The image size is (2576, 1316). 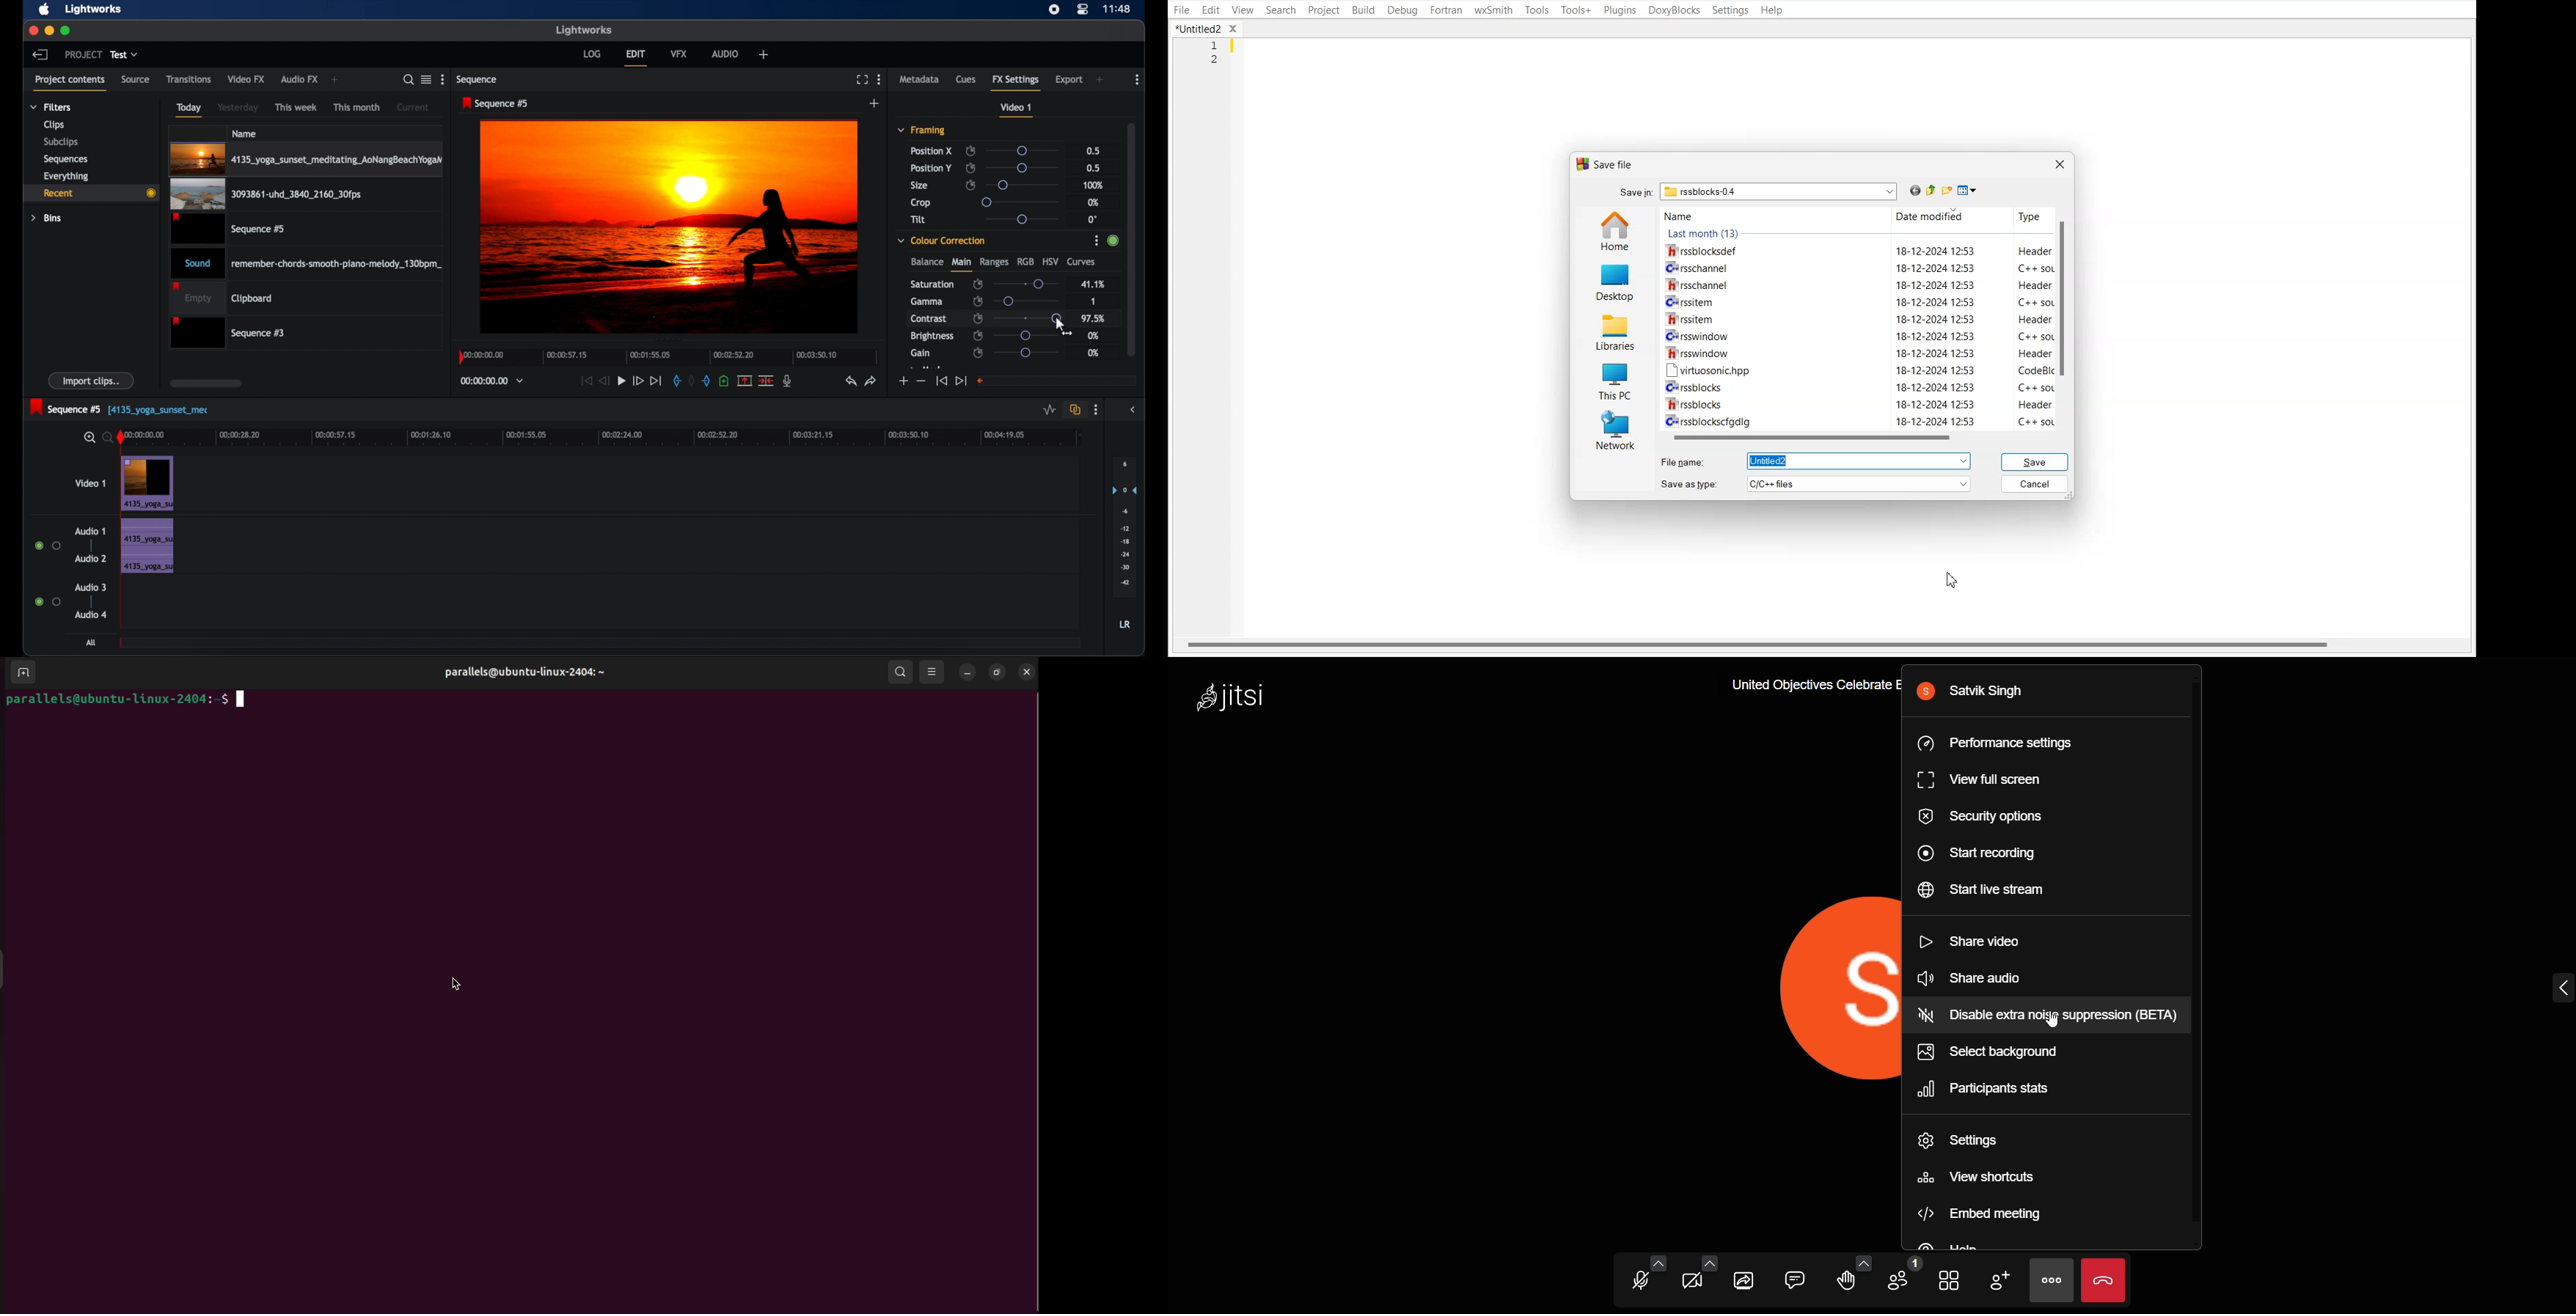 What do you see at coordinates (2052, 1013) in the screenshot?
I see `Disable extra noise suppression (BETA)` at bounding box center [2052, 1013].